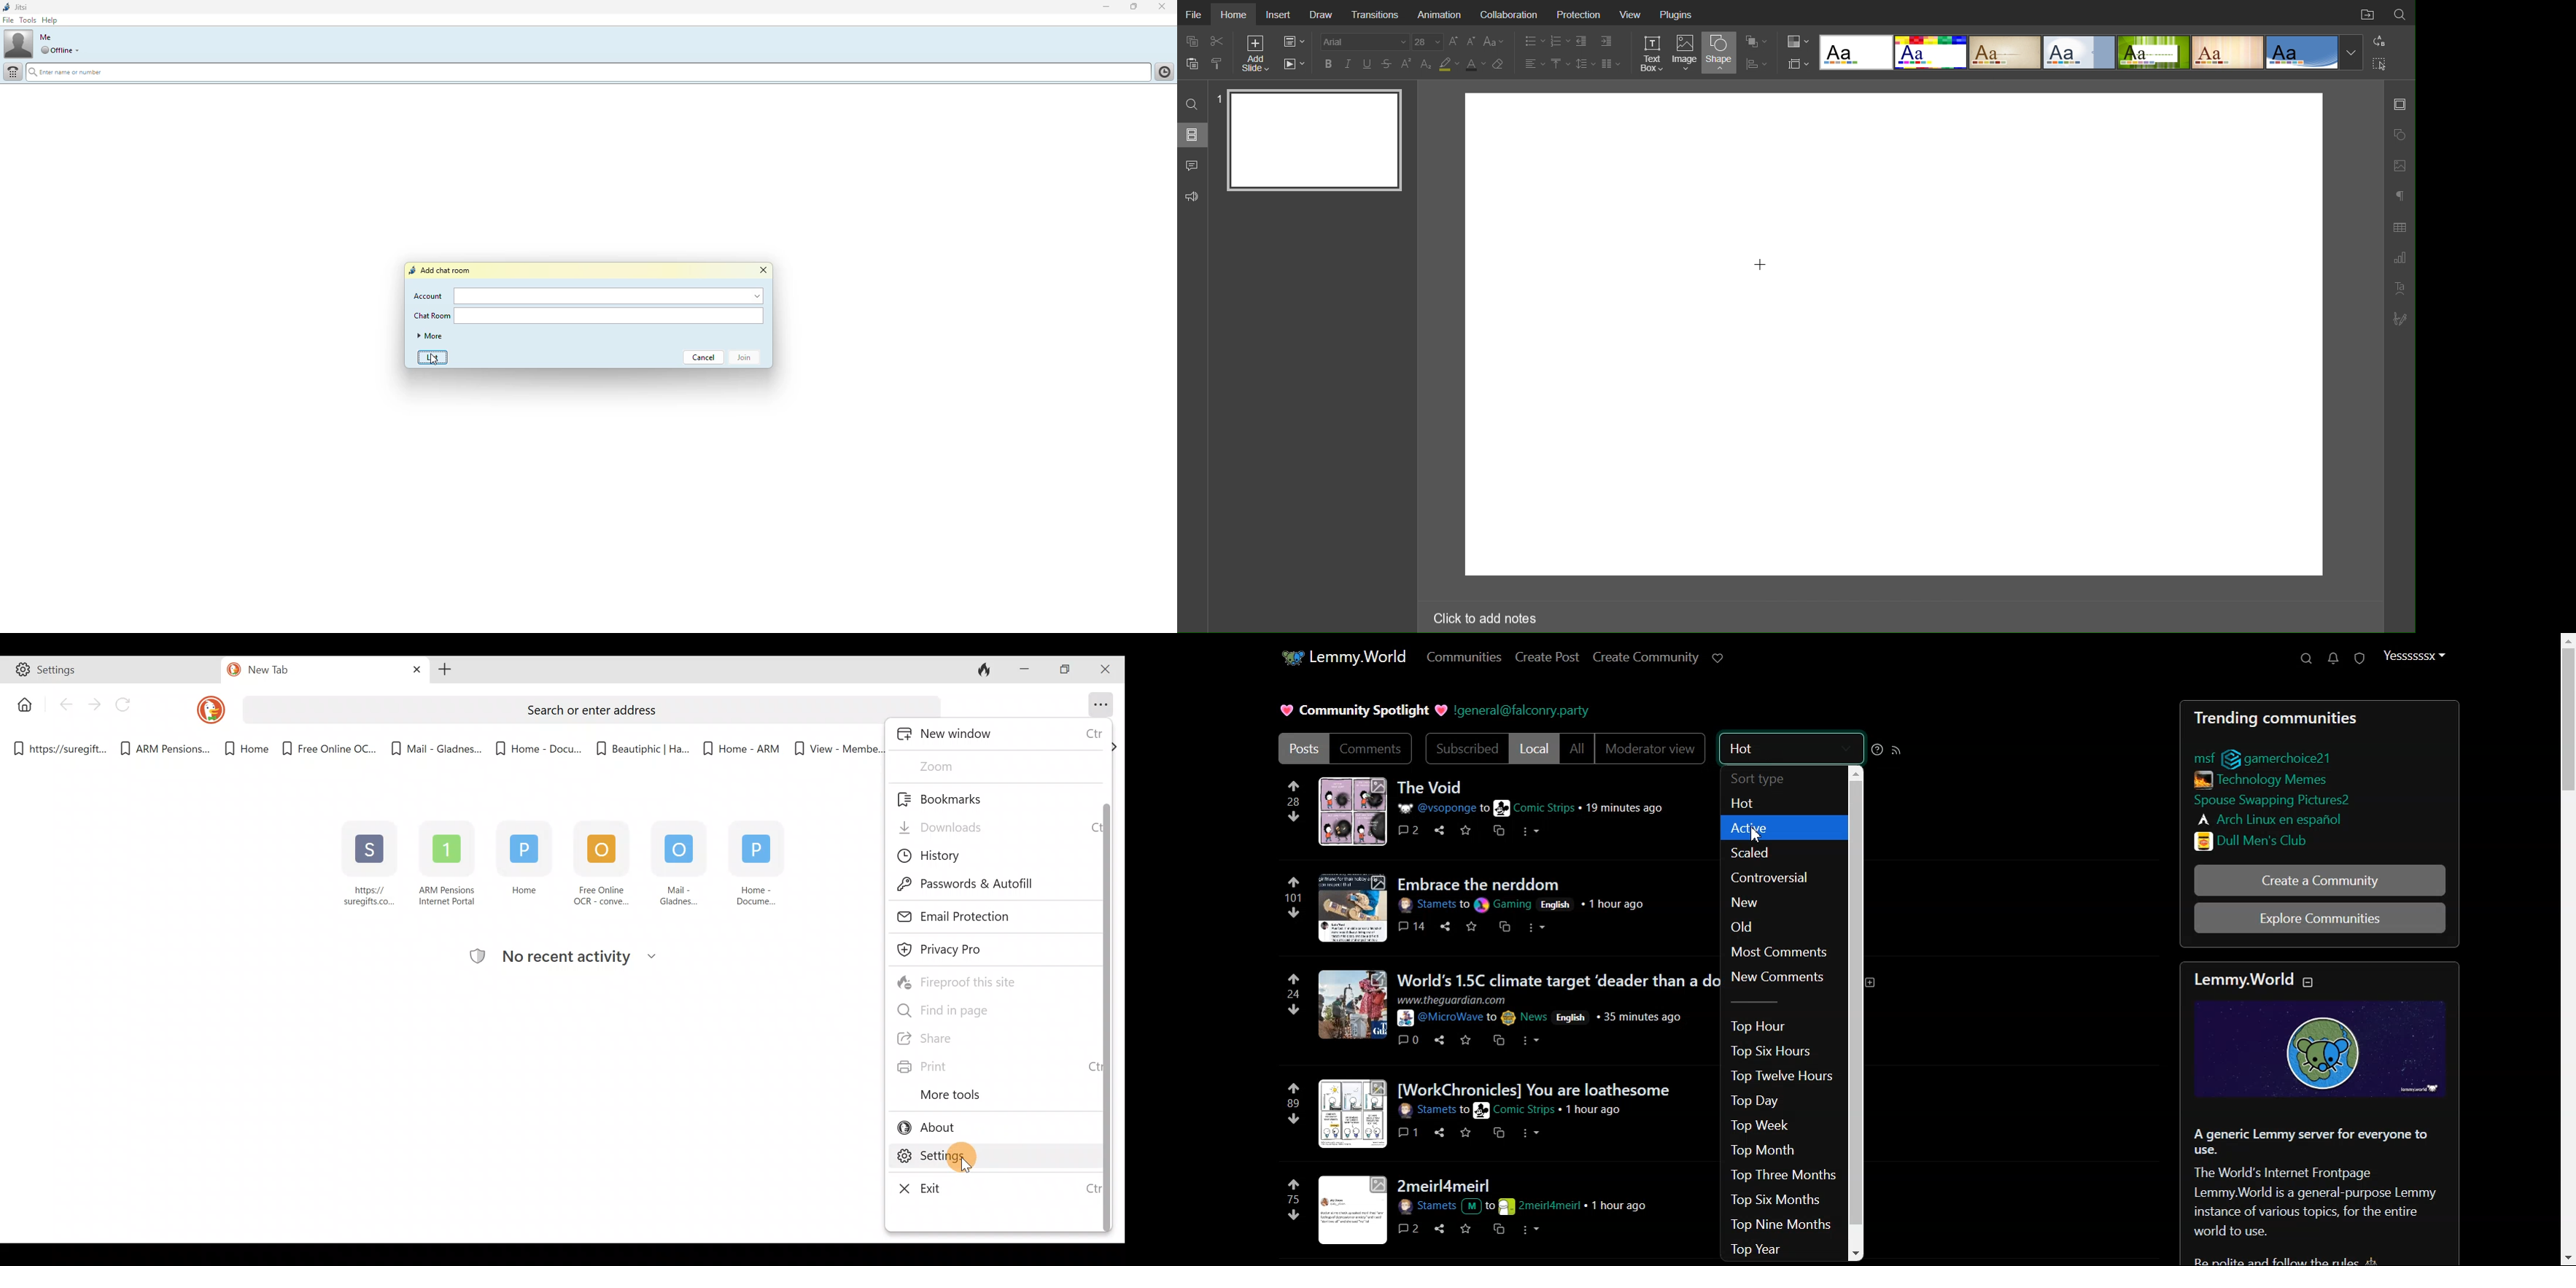 This screenshot has width=2576, height=1288. What do you see at coordinates (1315, 140) in the screenshot?
I see `Slide 1` at bounding box center [1315, 140].